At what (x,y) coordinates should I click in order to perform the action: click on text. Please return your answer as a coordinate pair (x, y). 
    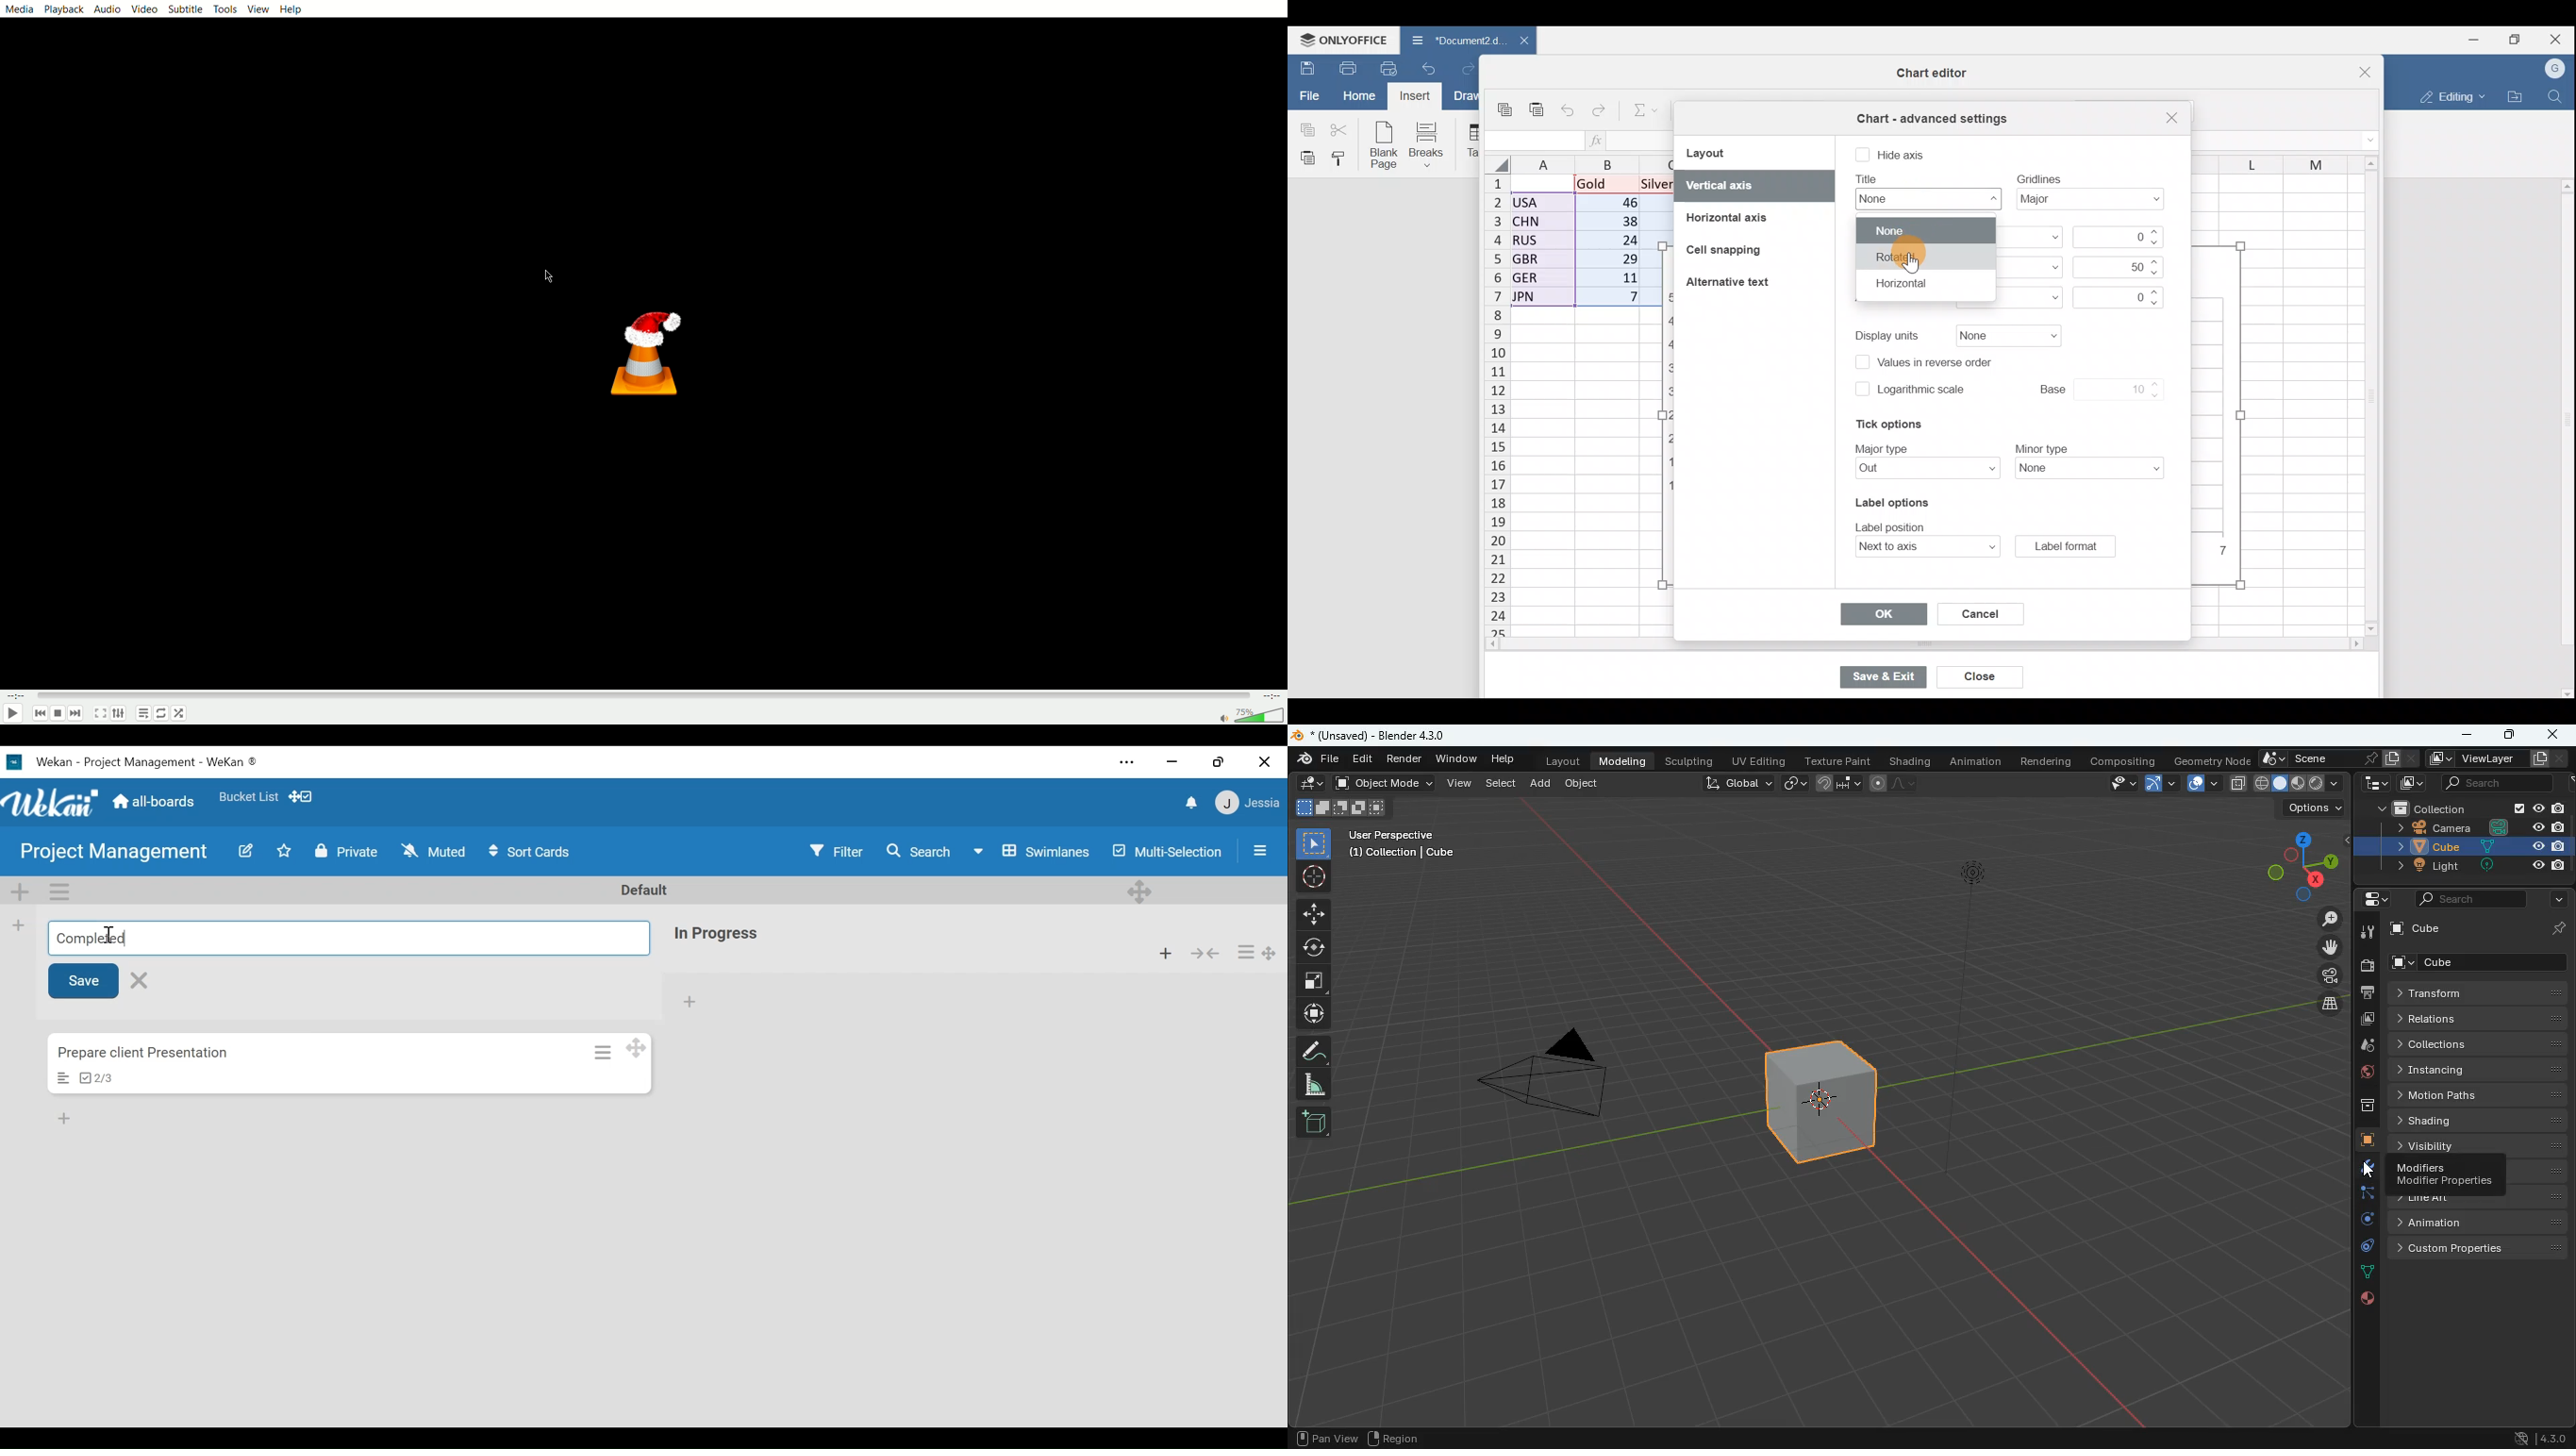
    Looking at the image, I should click on (1869, 179).